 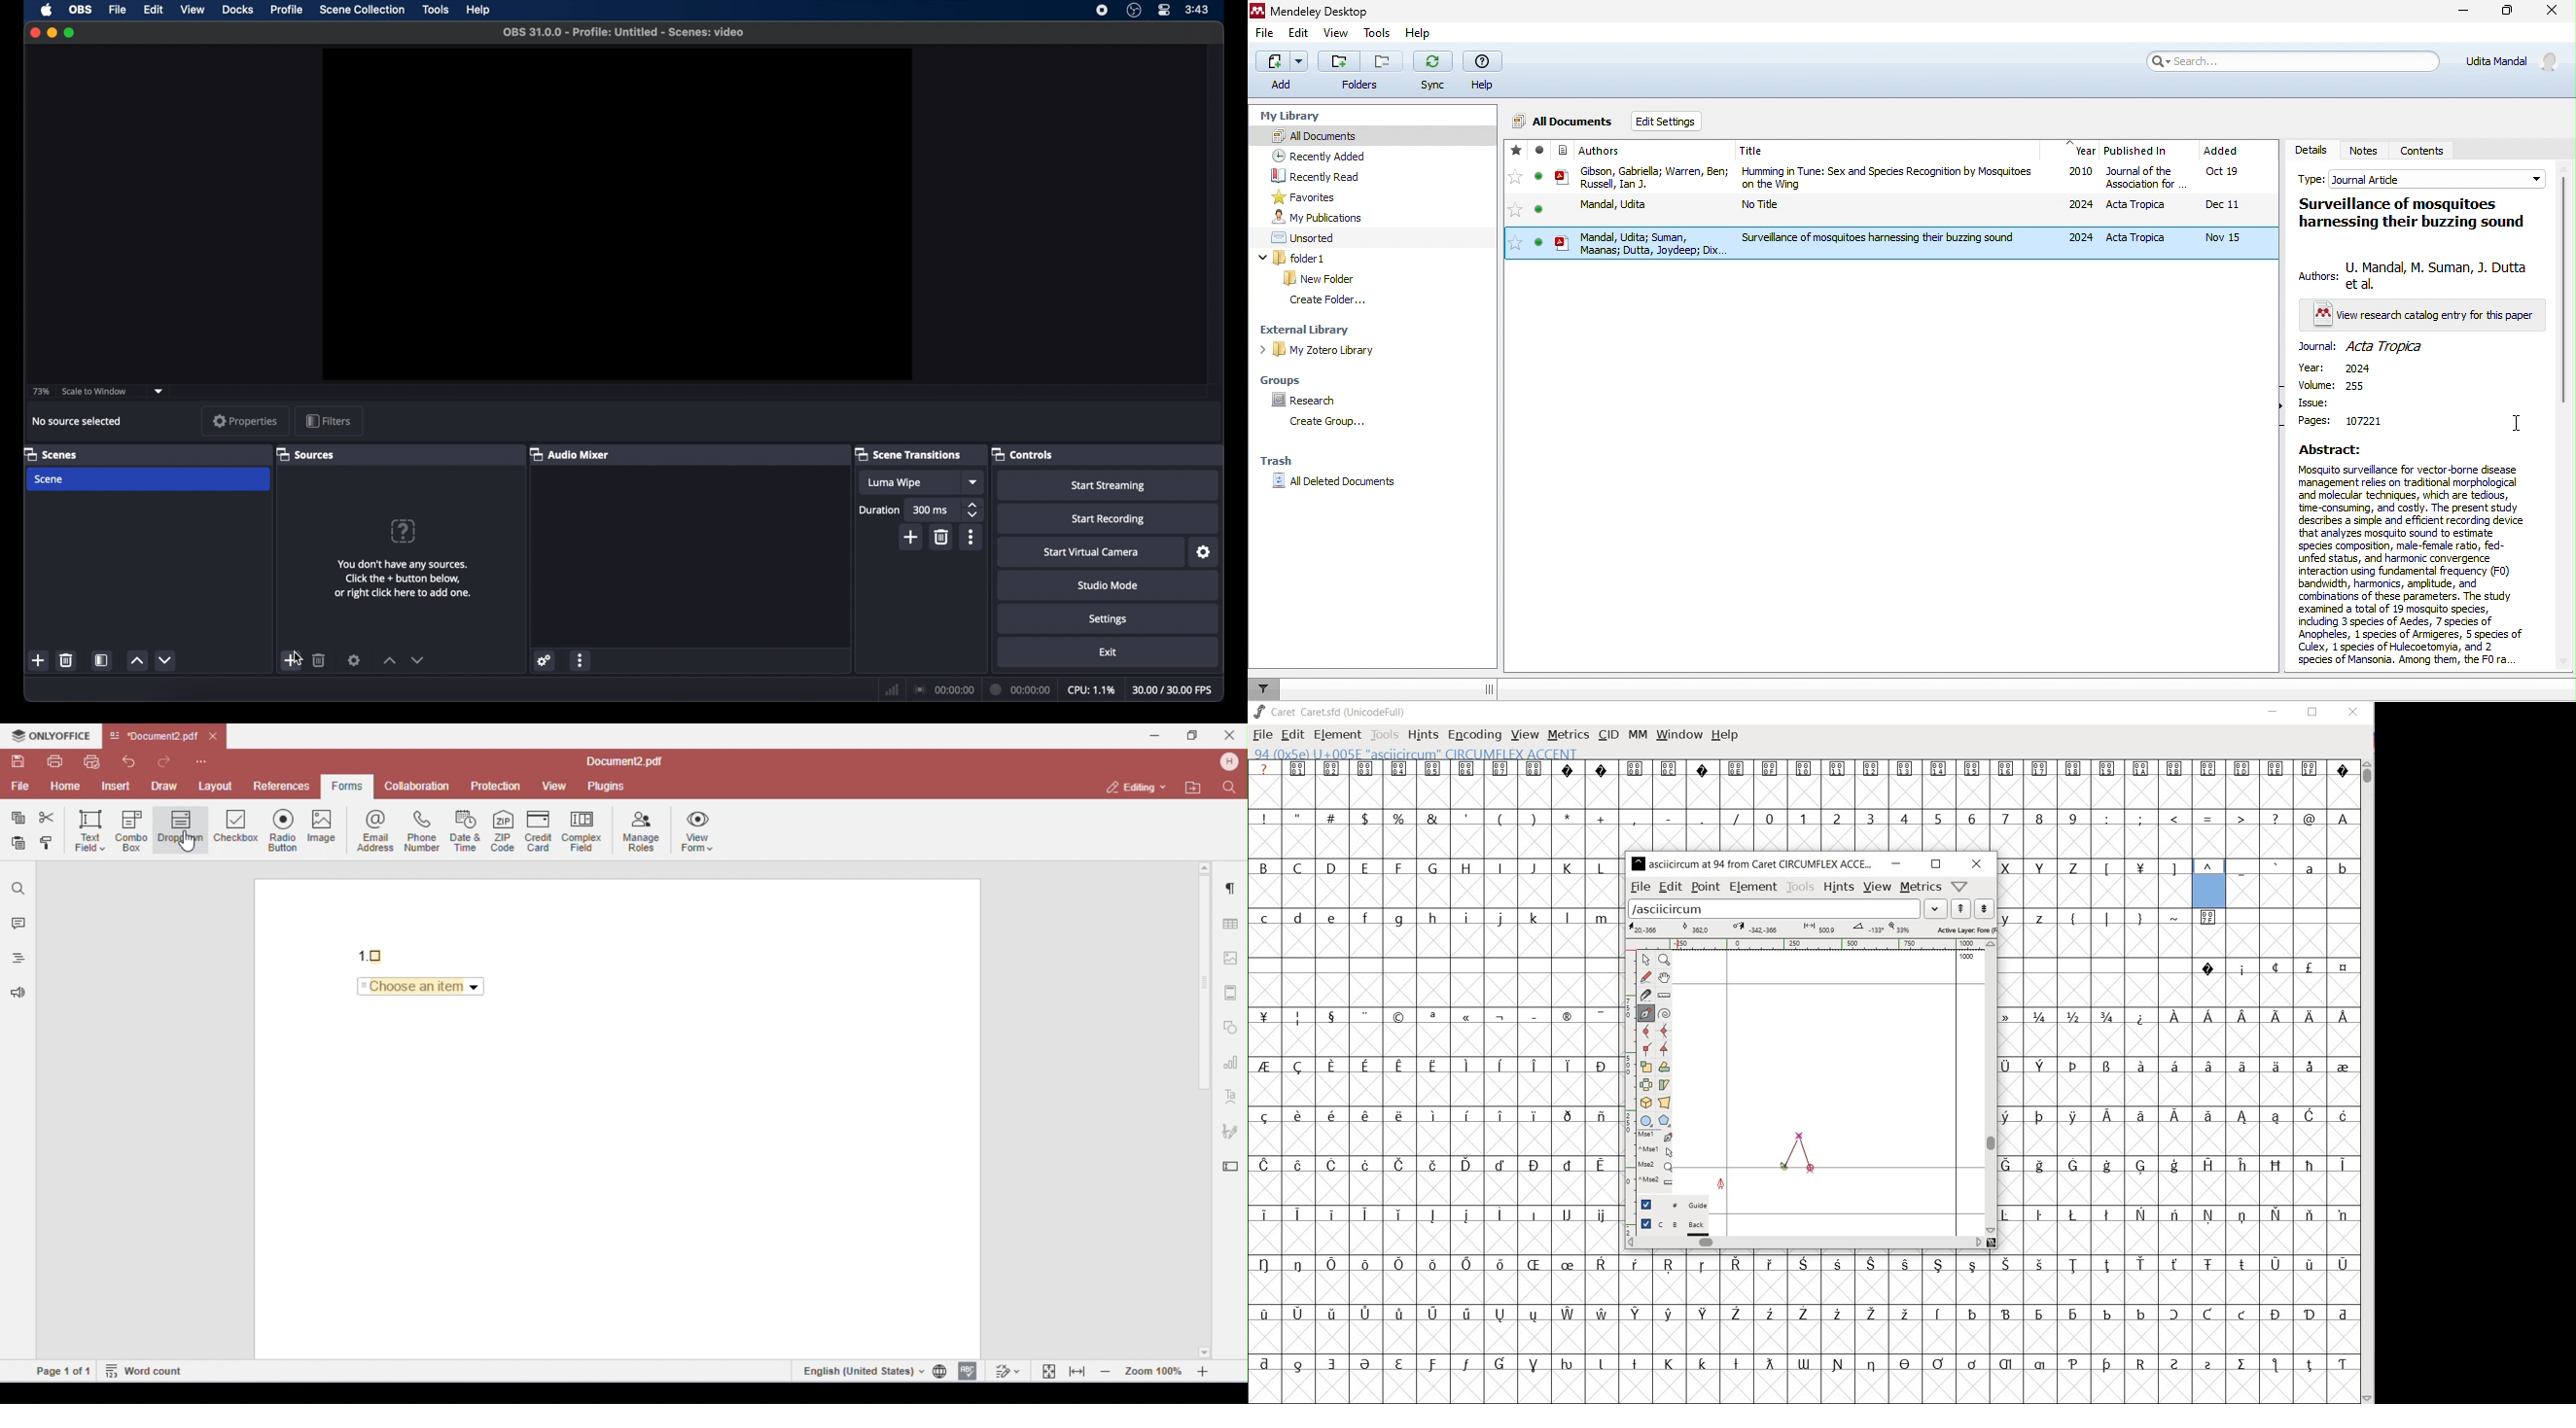 What do you see at coordinates (1900, 148) in the screenshot?
I see `B Authors Title Year PublishedIn Added` at bounding box center [1900, 148].